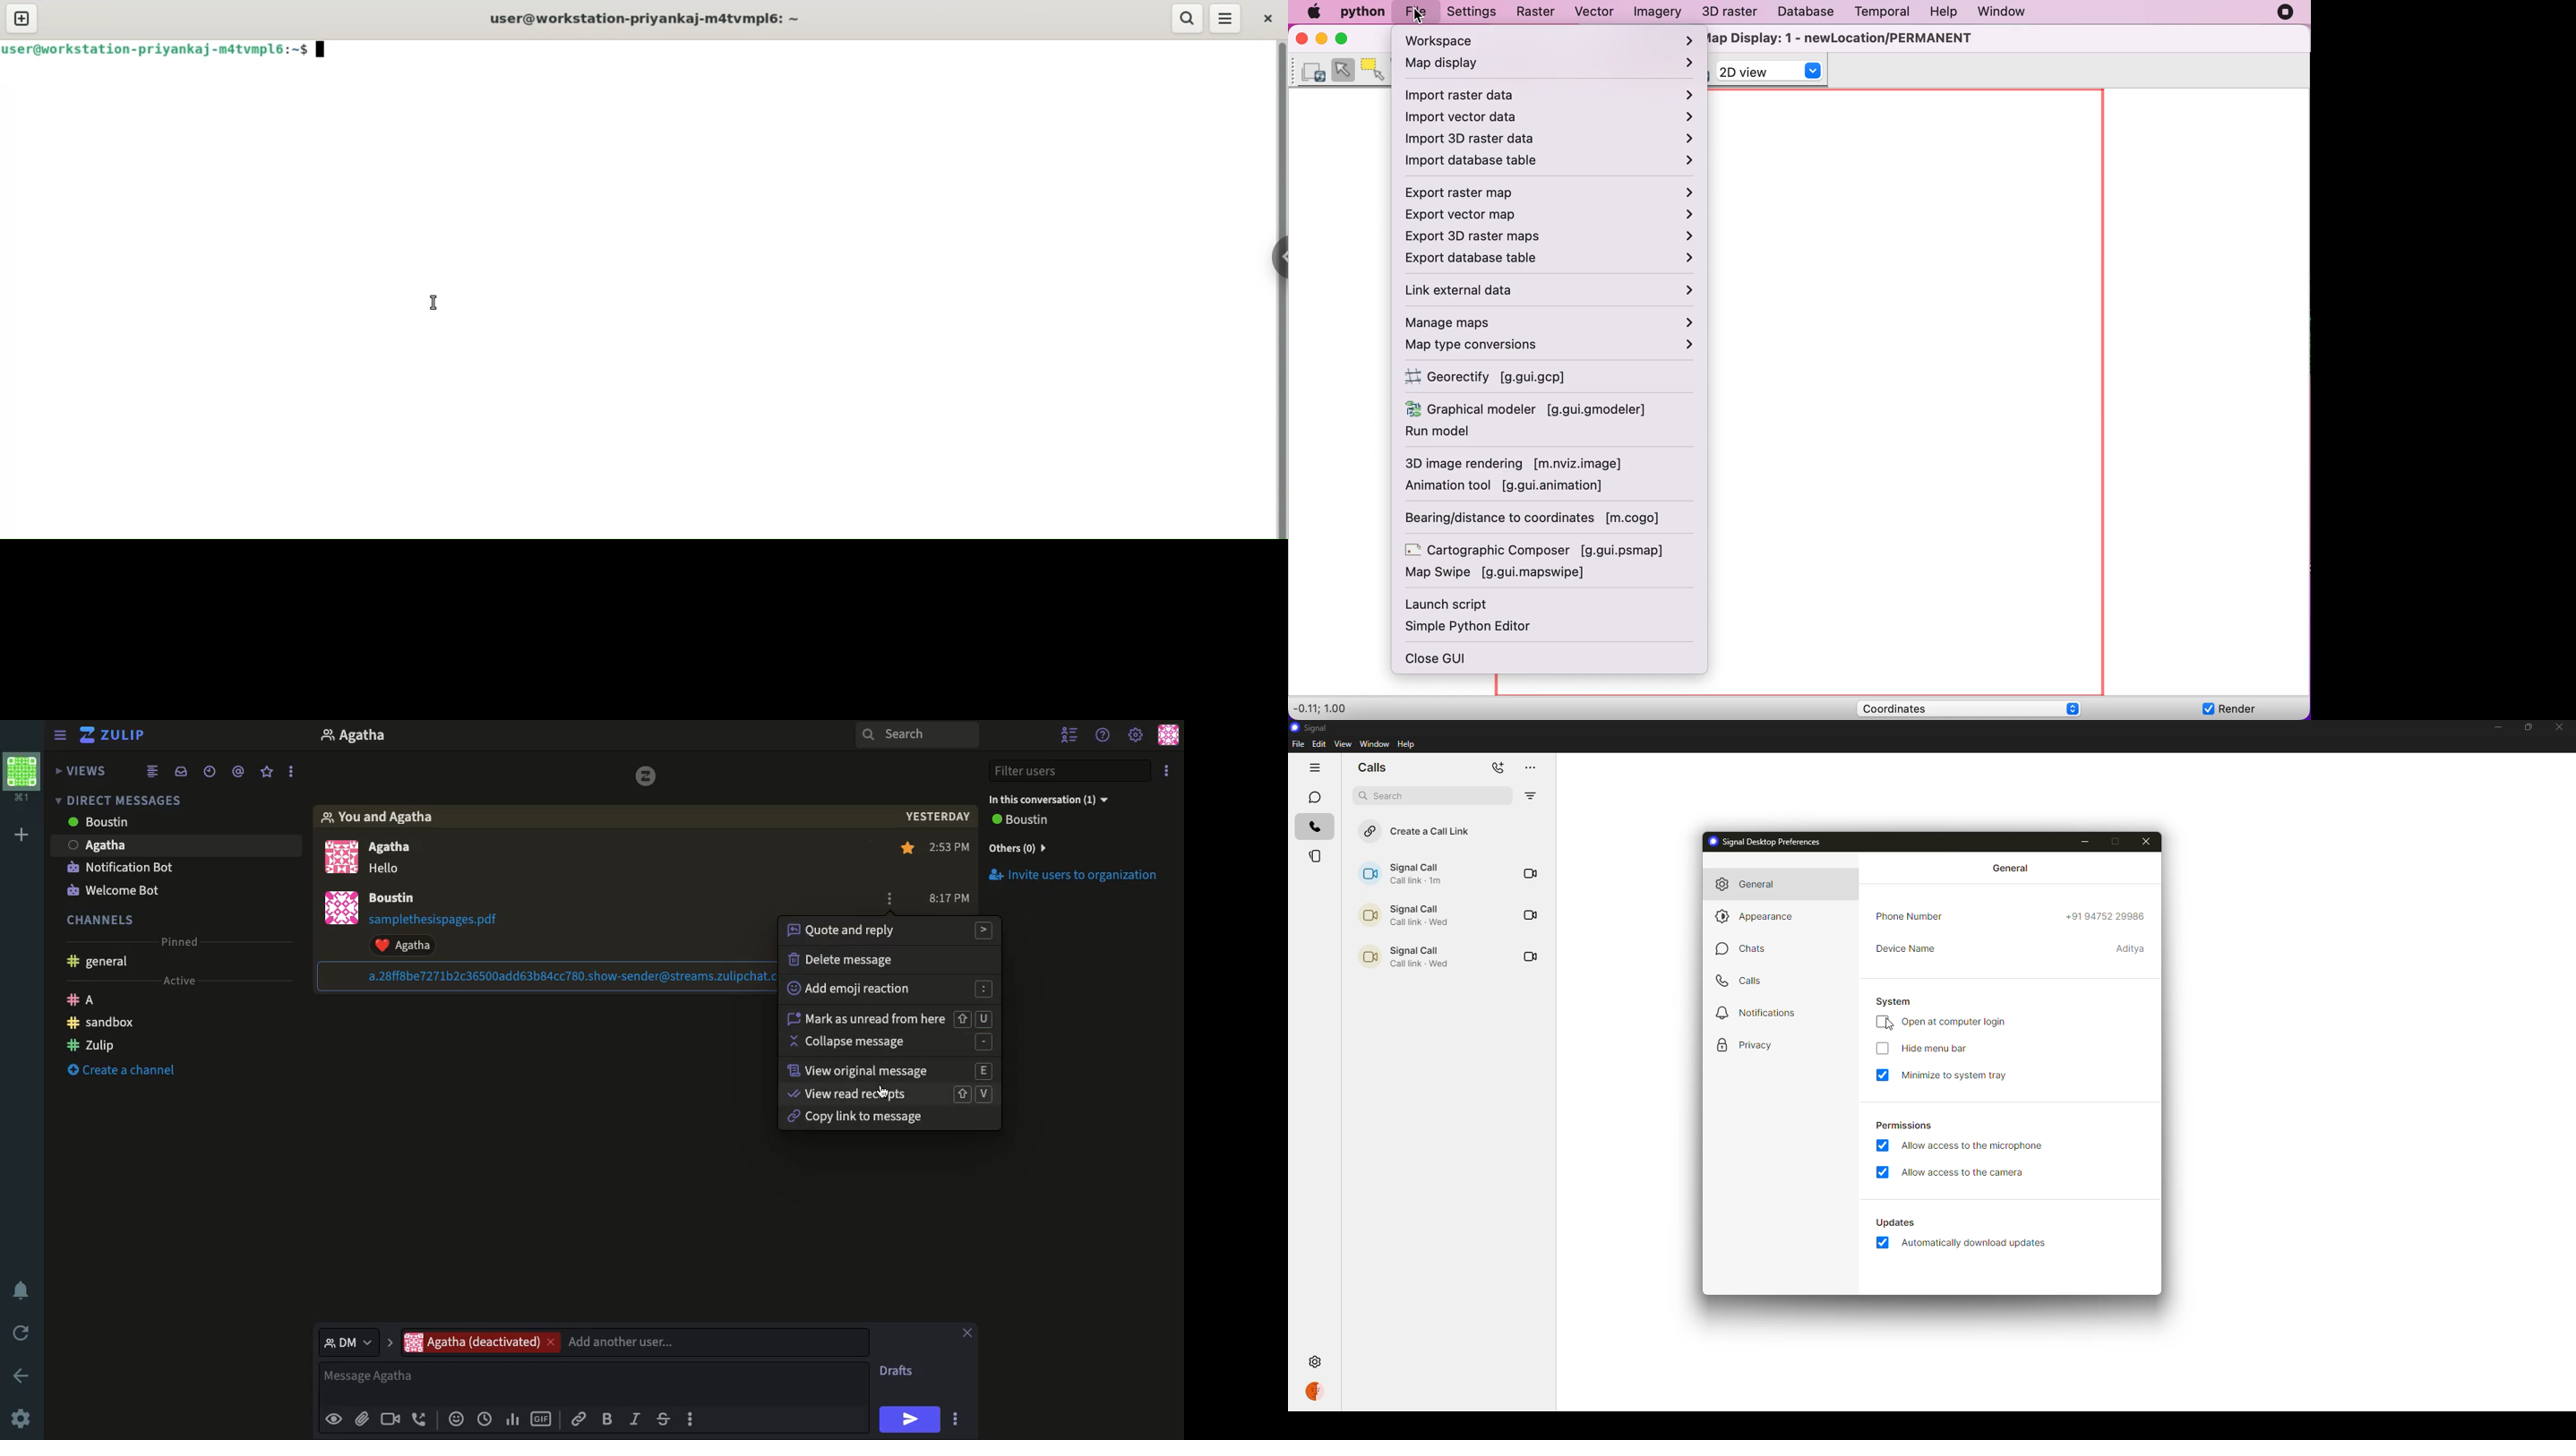 The height and width of the screenshot is (1456, 2576). I want to click on options, so click(692, 1424).